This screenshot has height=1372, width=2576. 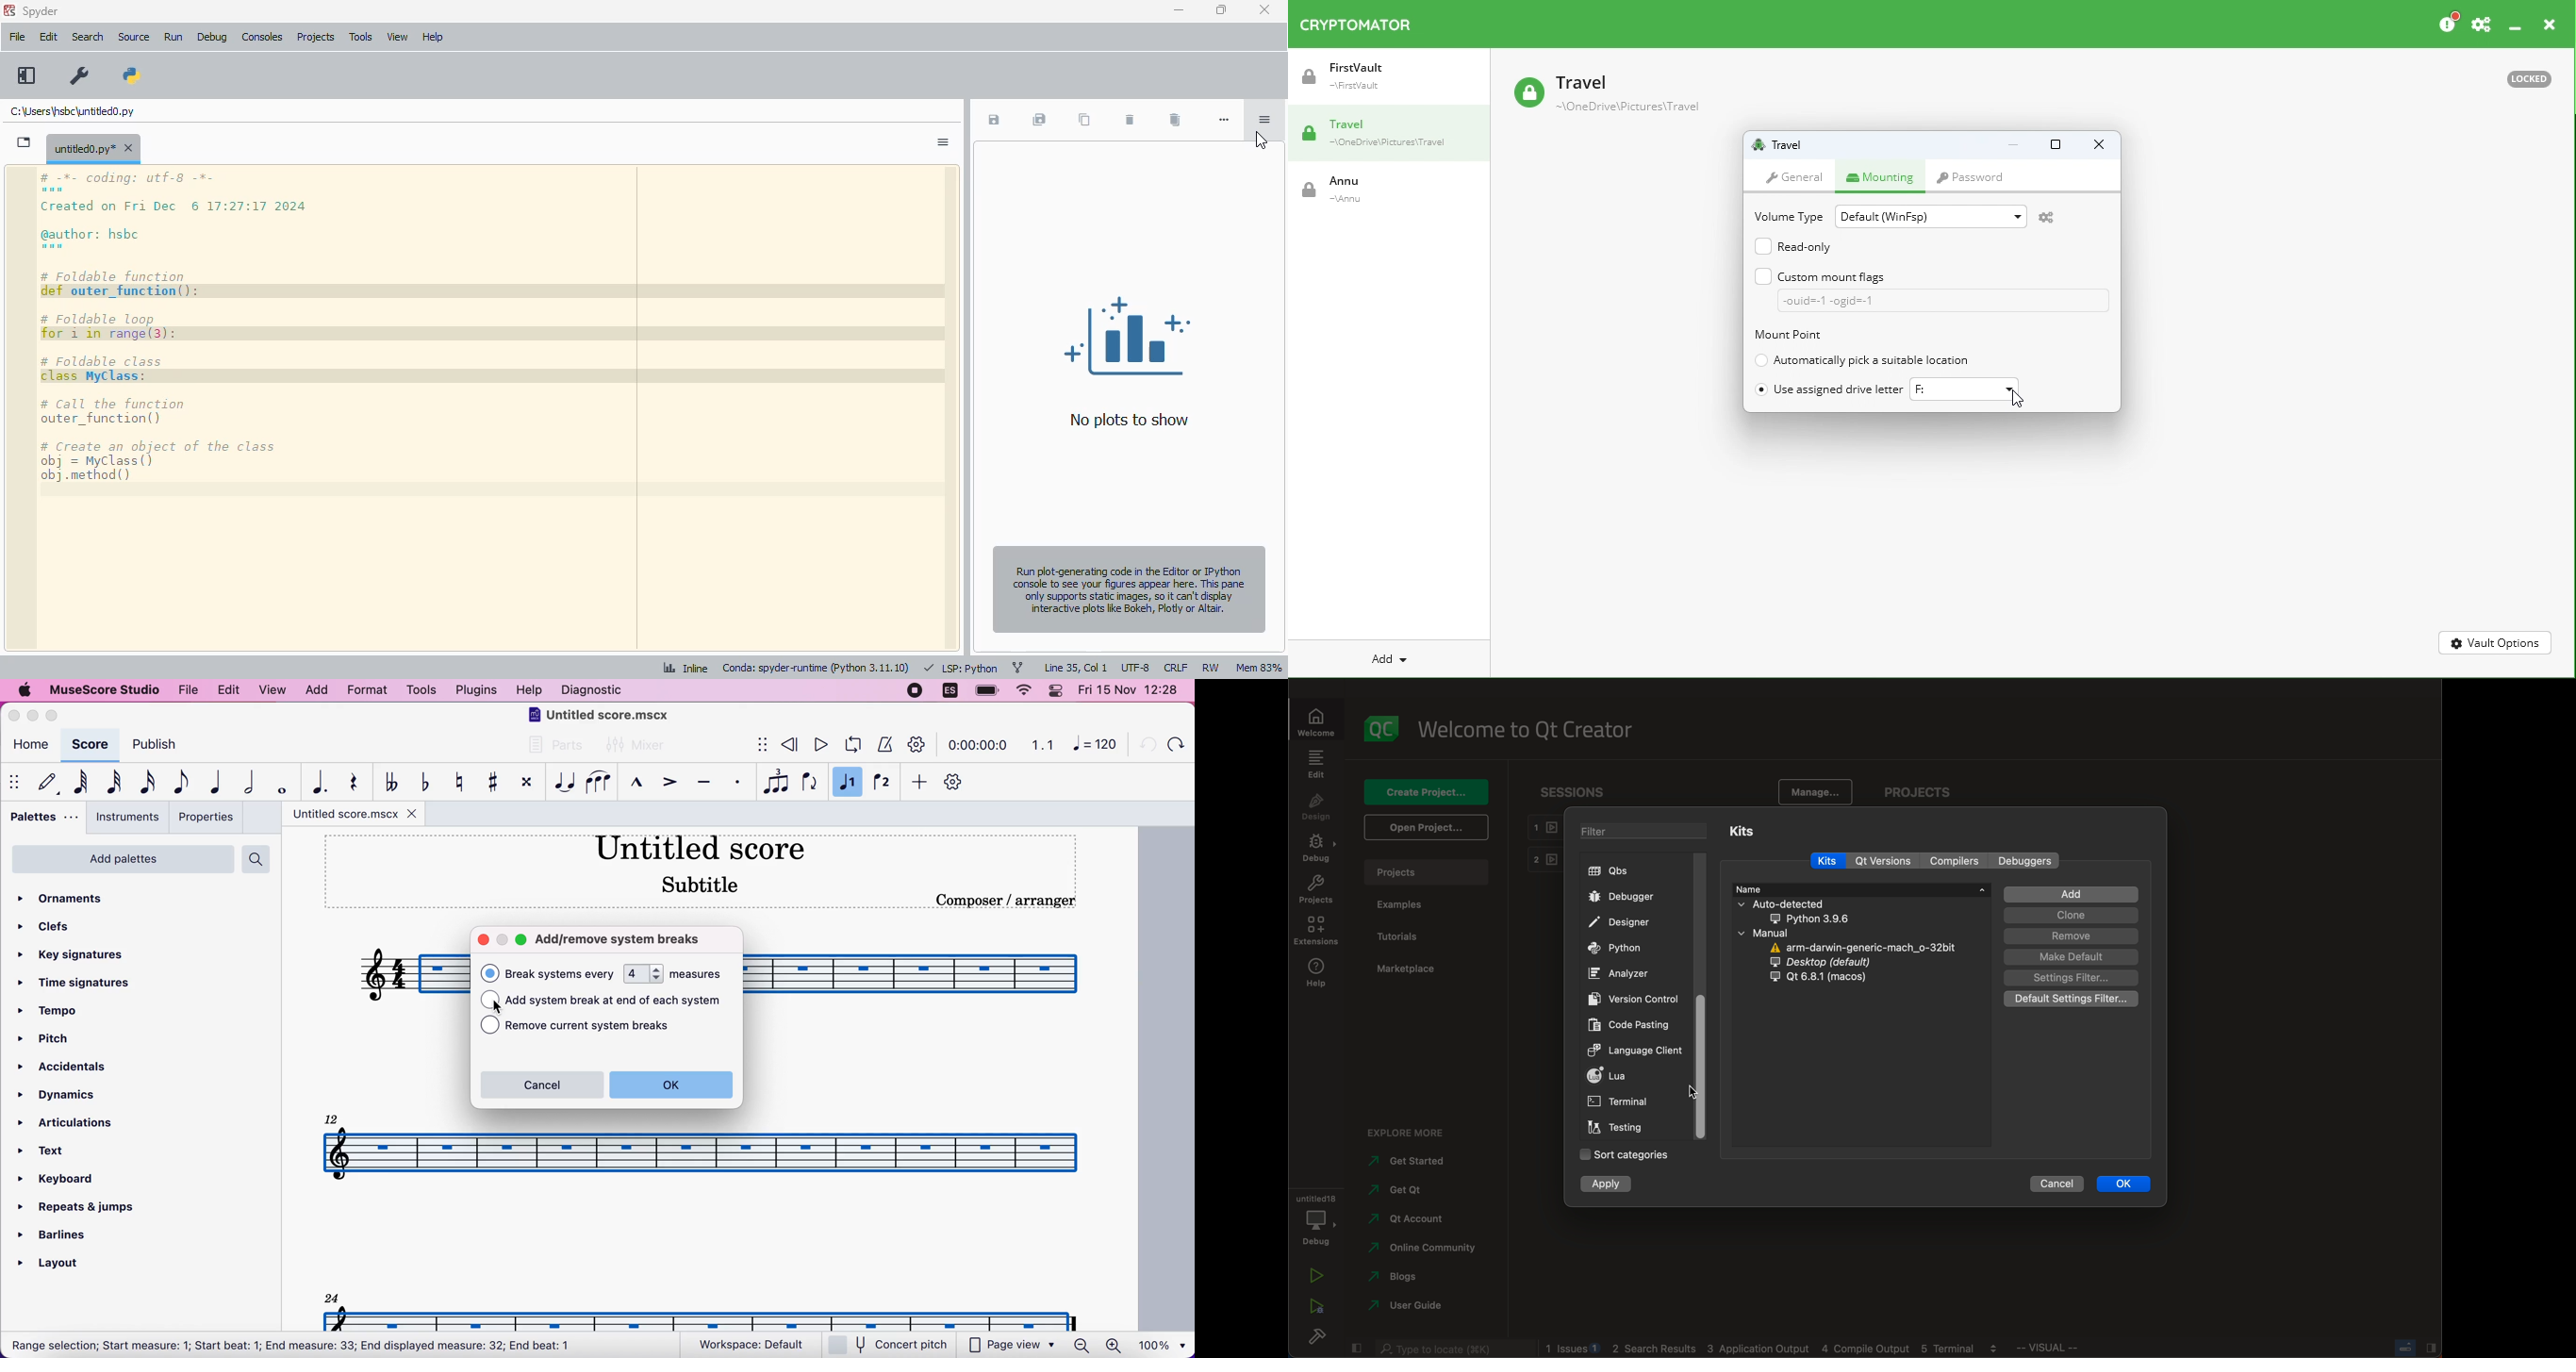 What do you see at coordinates (80, 75) in the screenshot?
I see `preferences` at bounding box center [80, 75].